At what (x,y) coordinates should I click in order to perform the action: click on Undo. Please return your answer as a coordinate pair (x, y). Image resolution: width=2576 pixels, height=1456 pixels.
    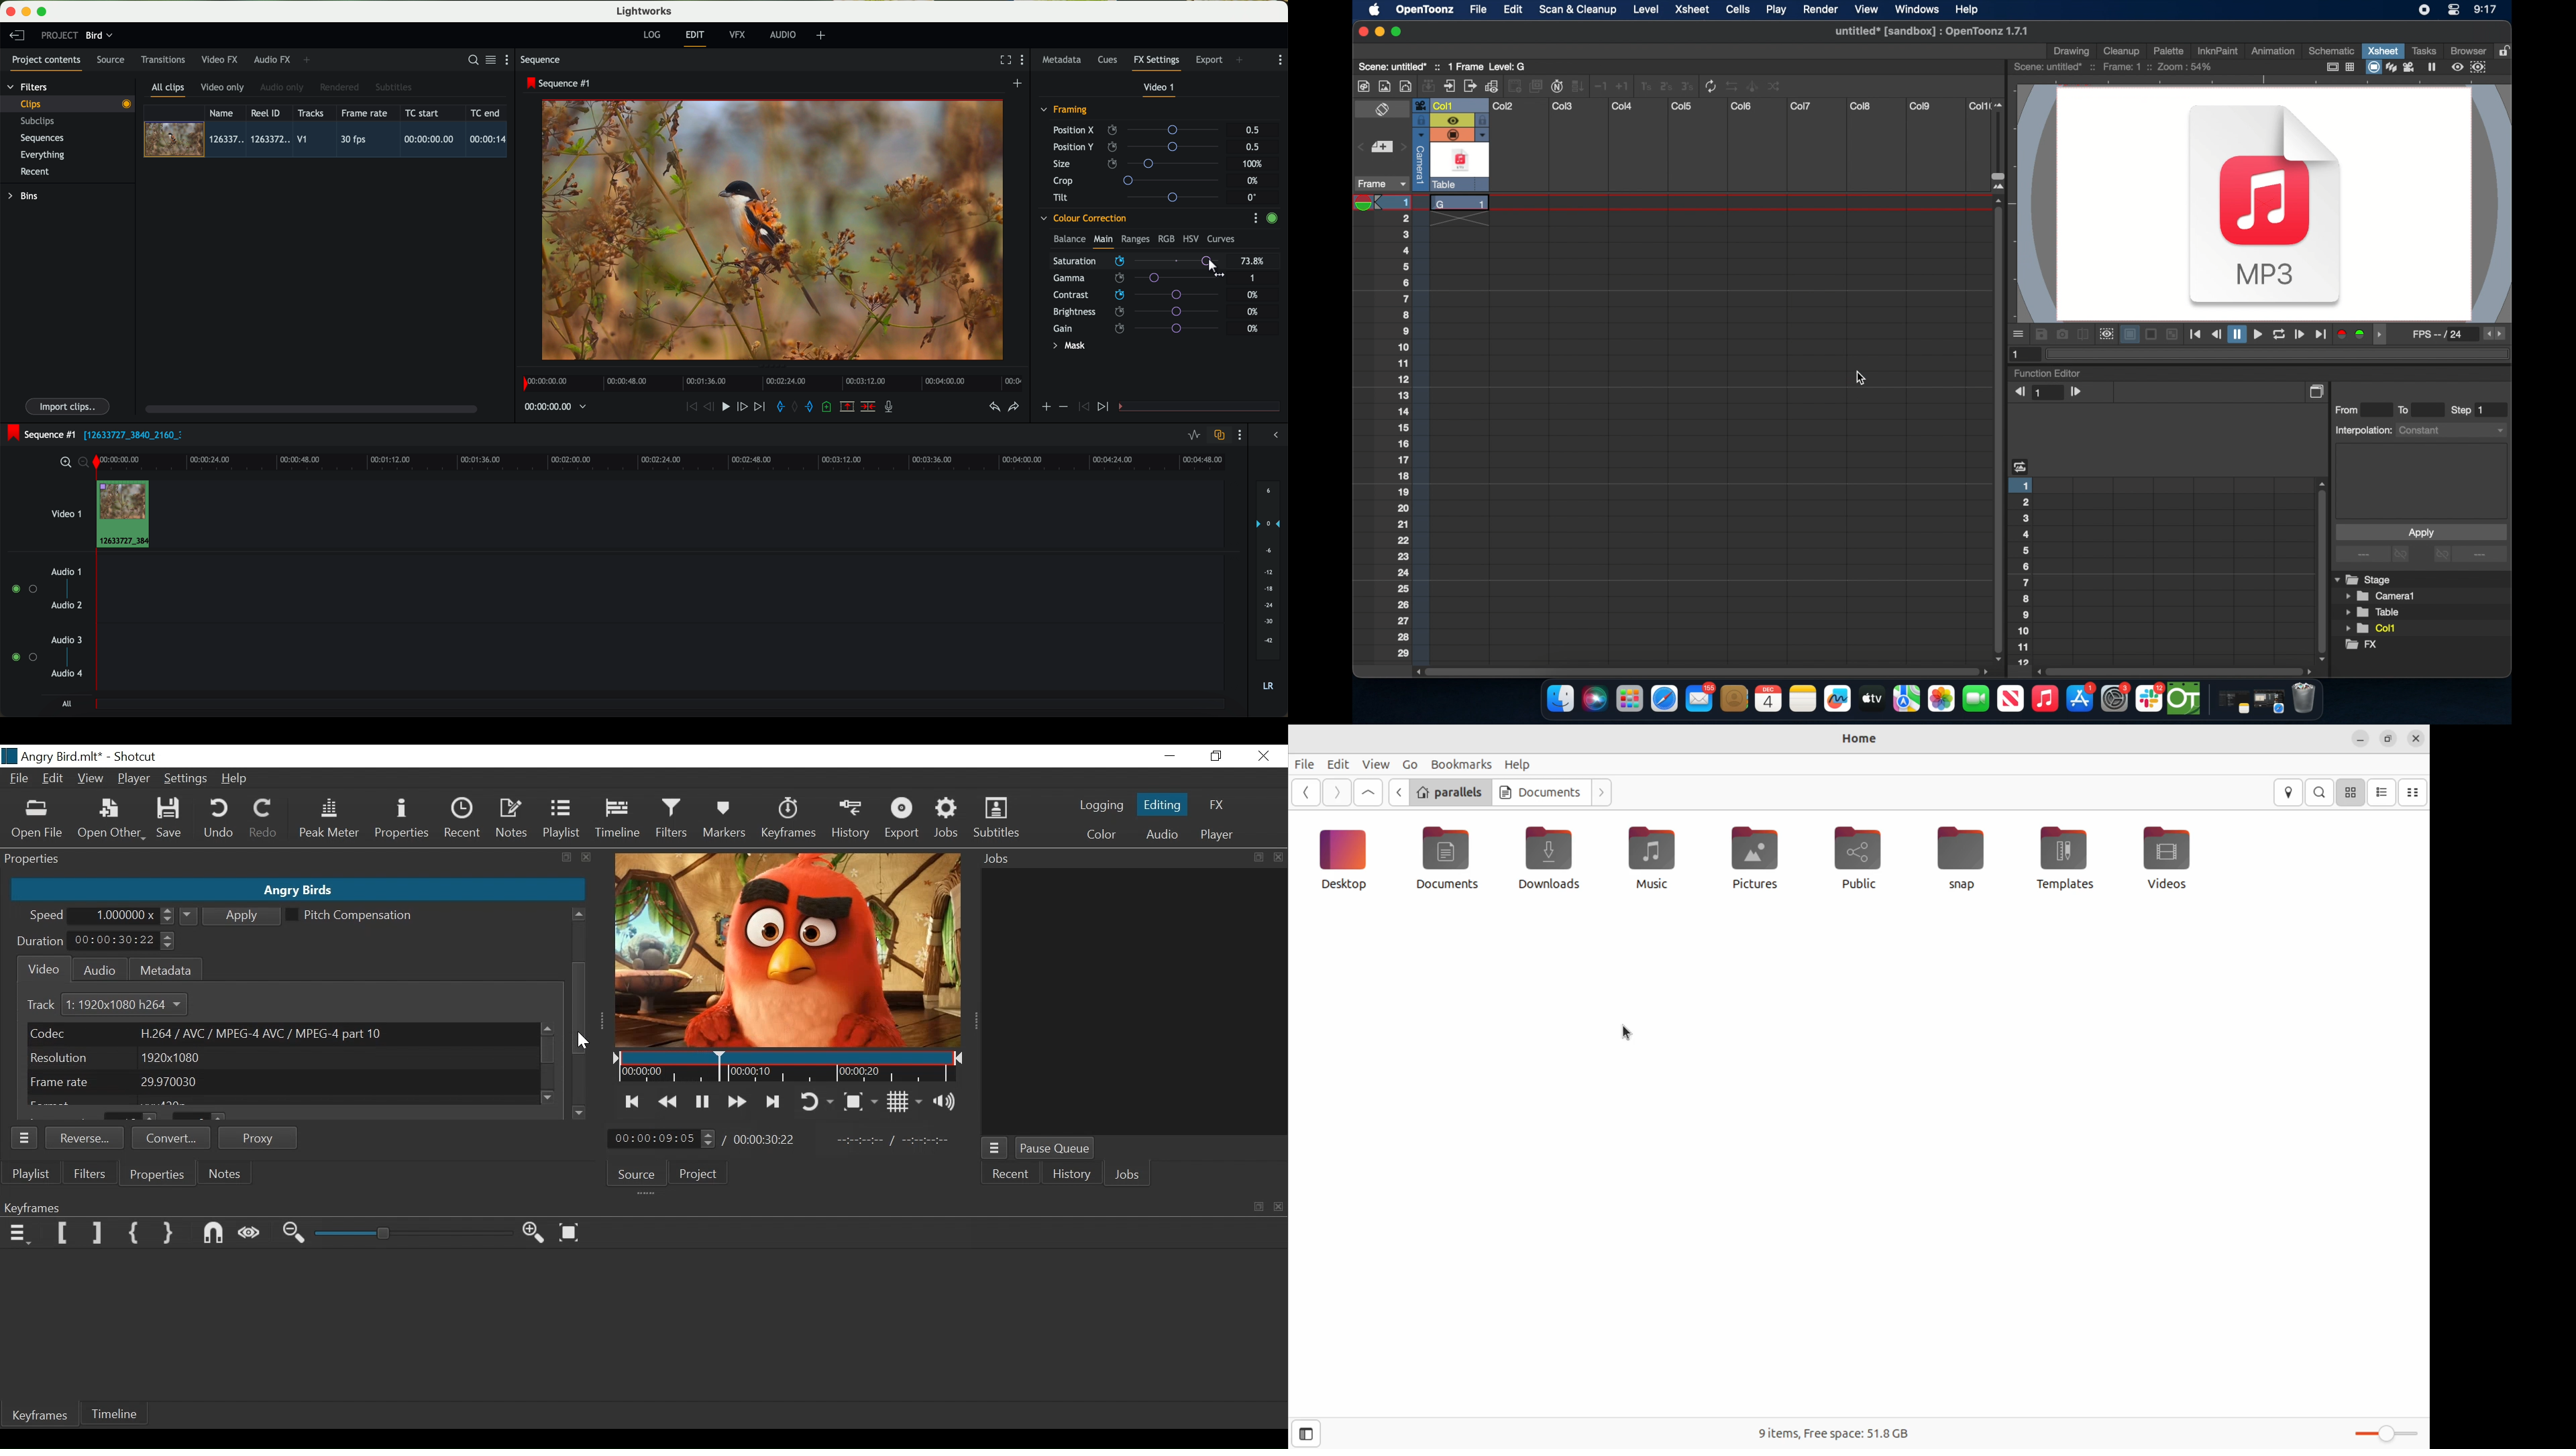
    Looking at the image, I should click on (220, 820).